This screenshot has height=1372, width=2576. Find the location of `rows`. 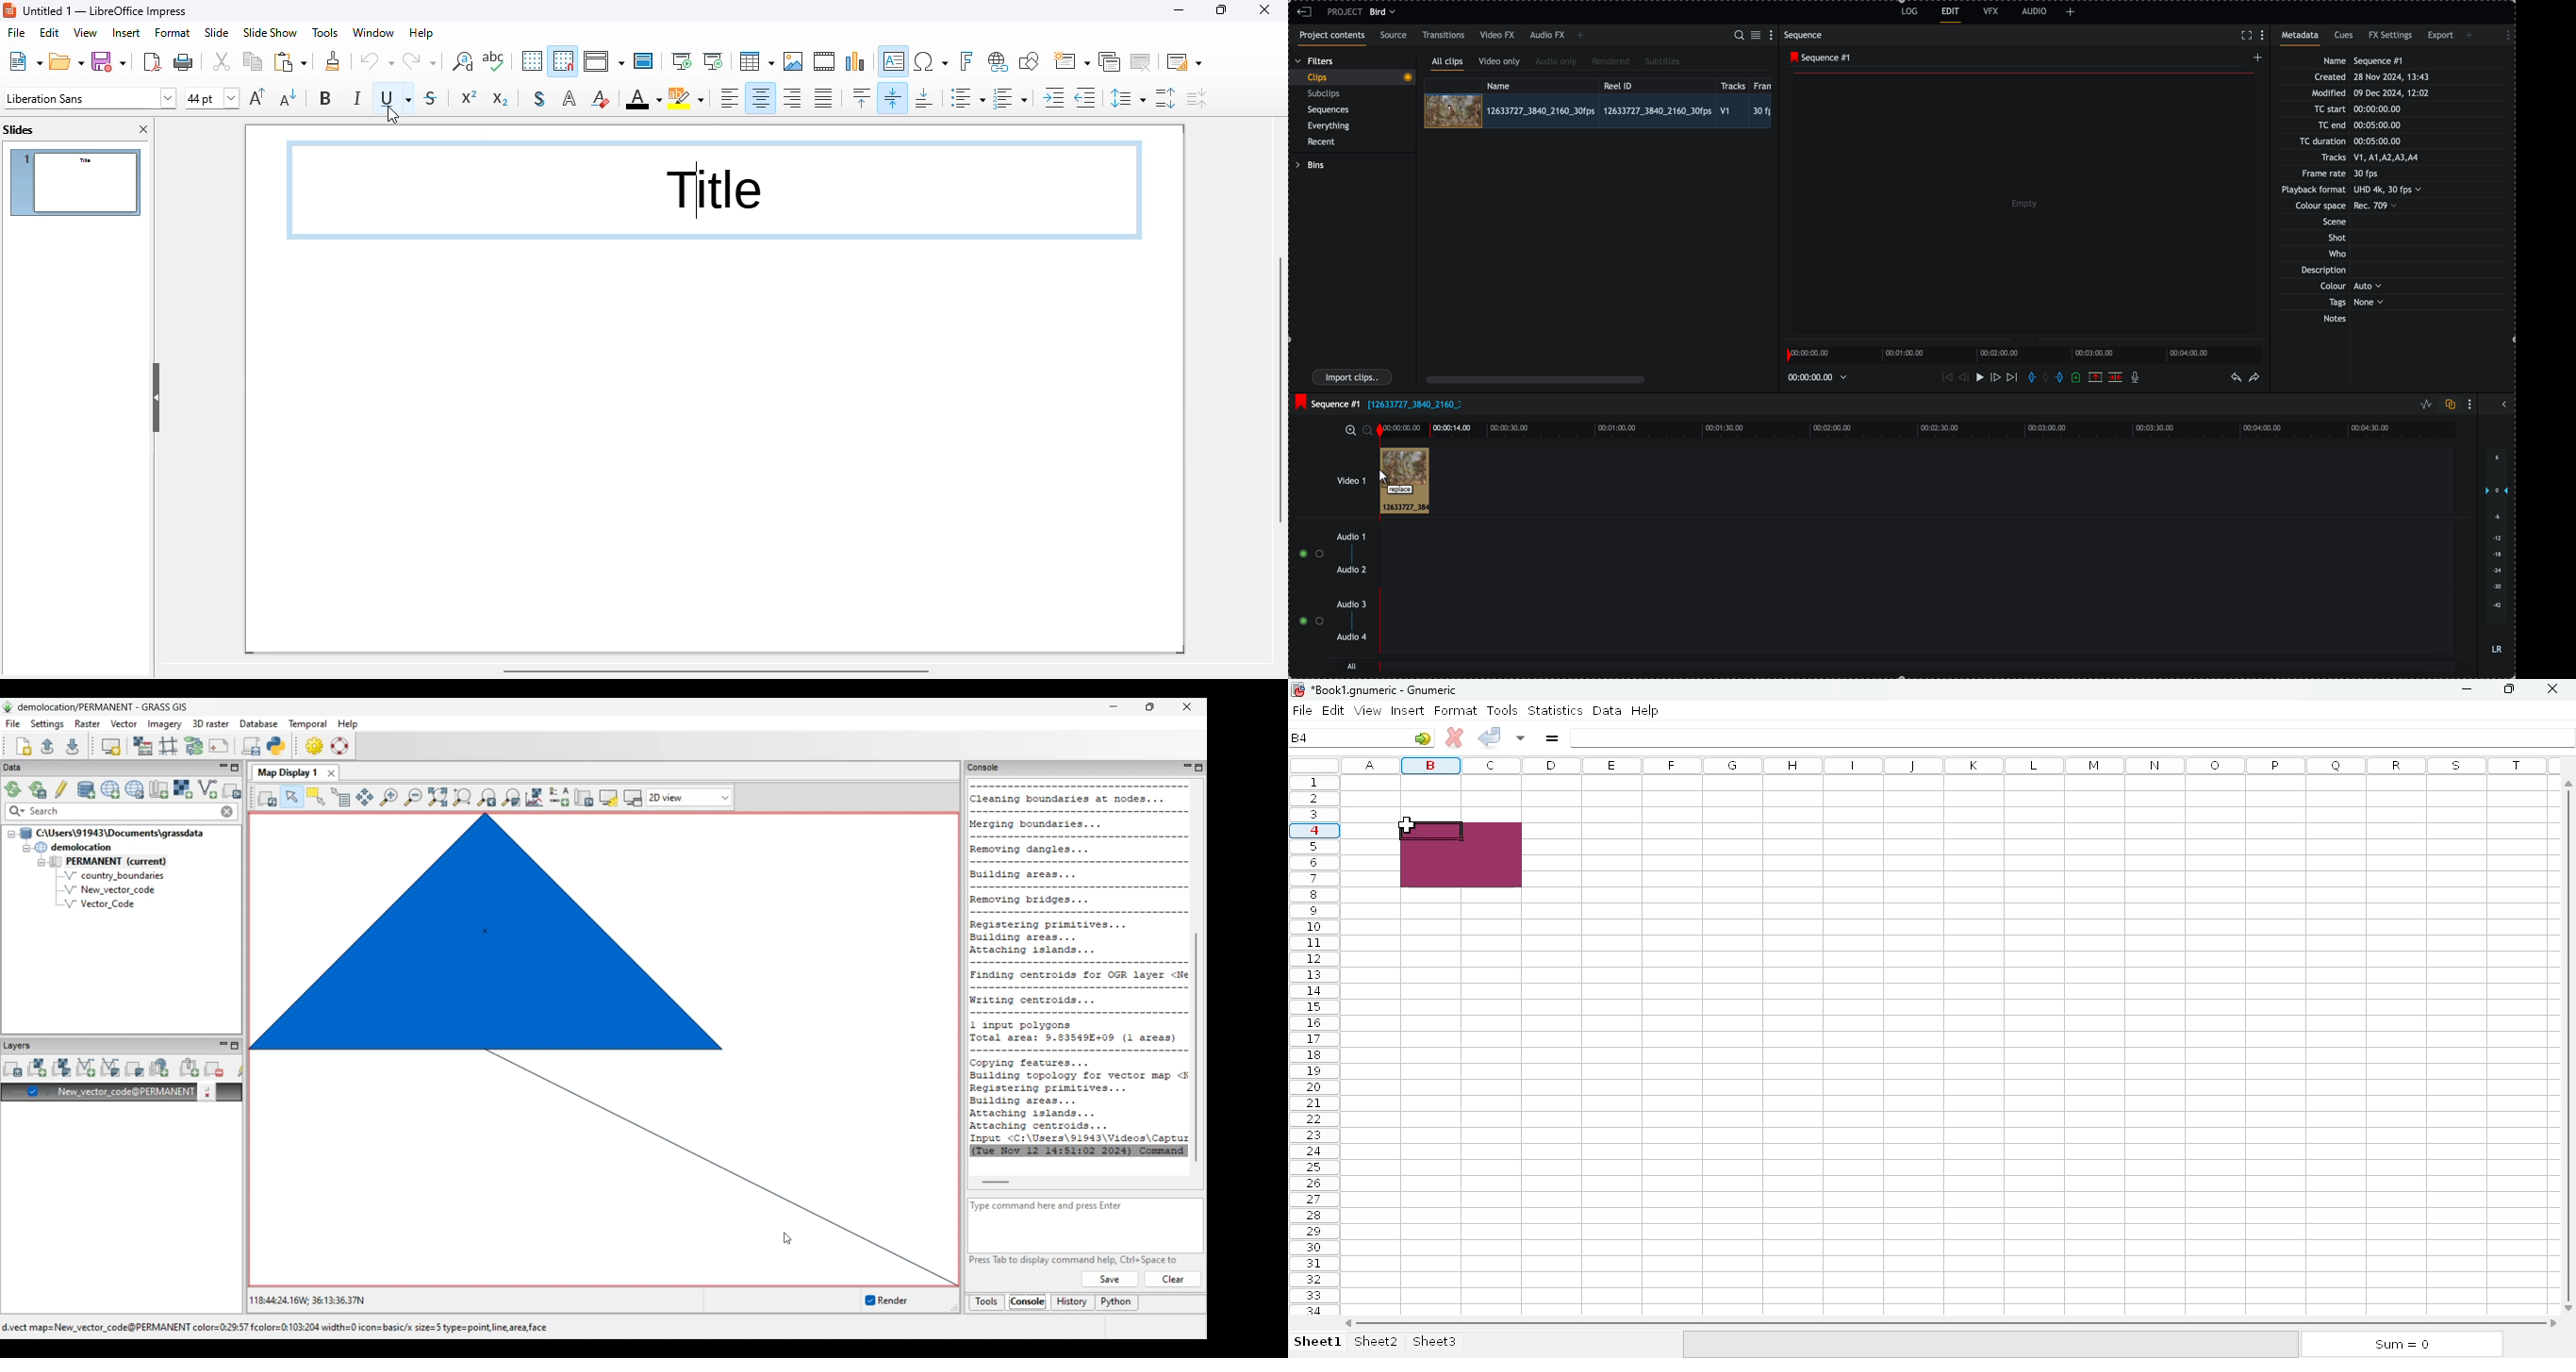

rows is located at coordinates (1315, 1045).